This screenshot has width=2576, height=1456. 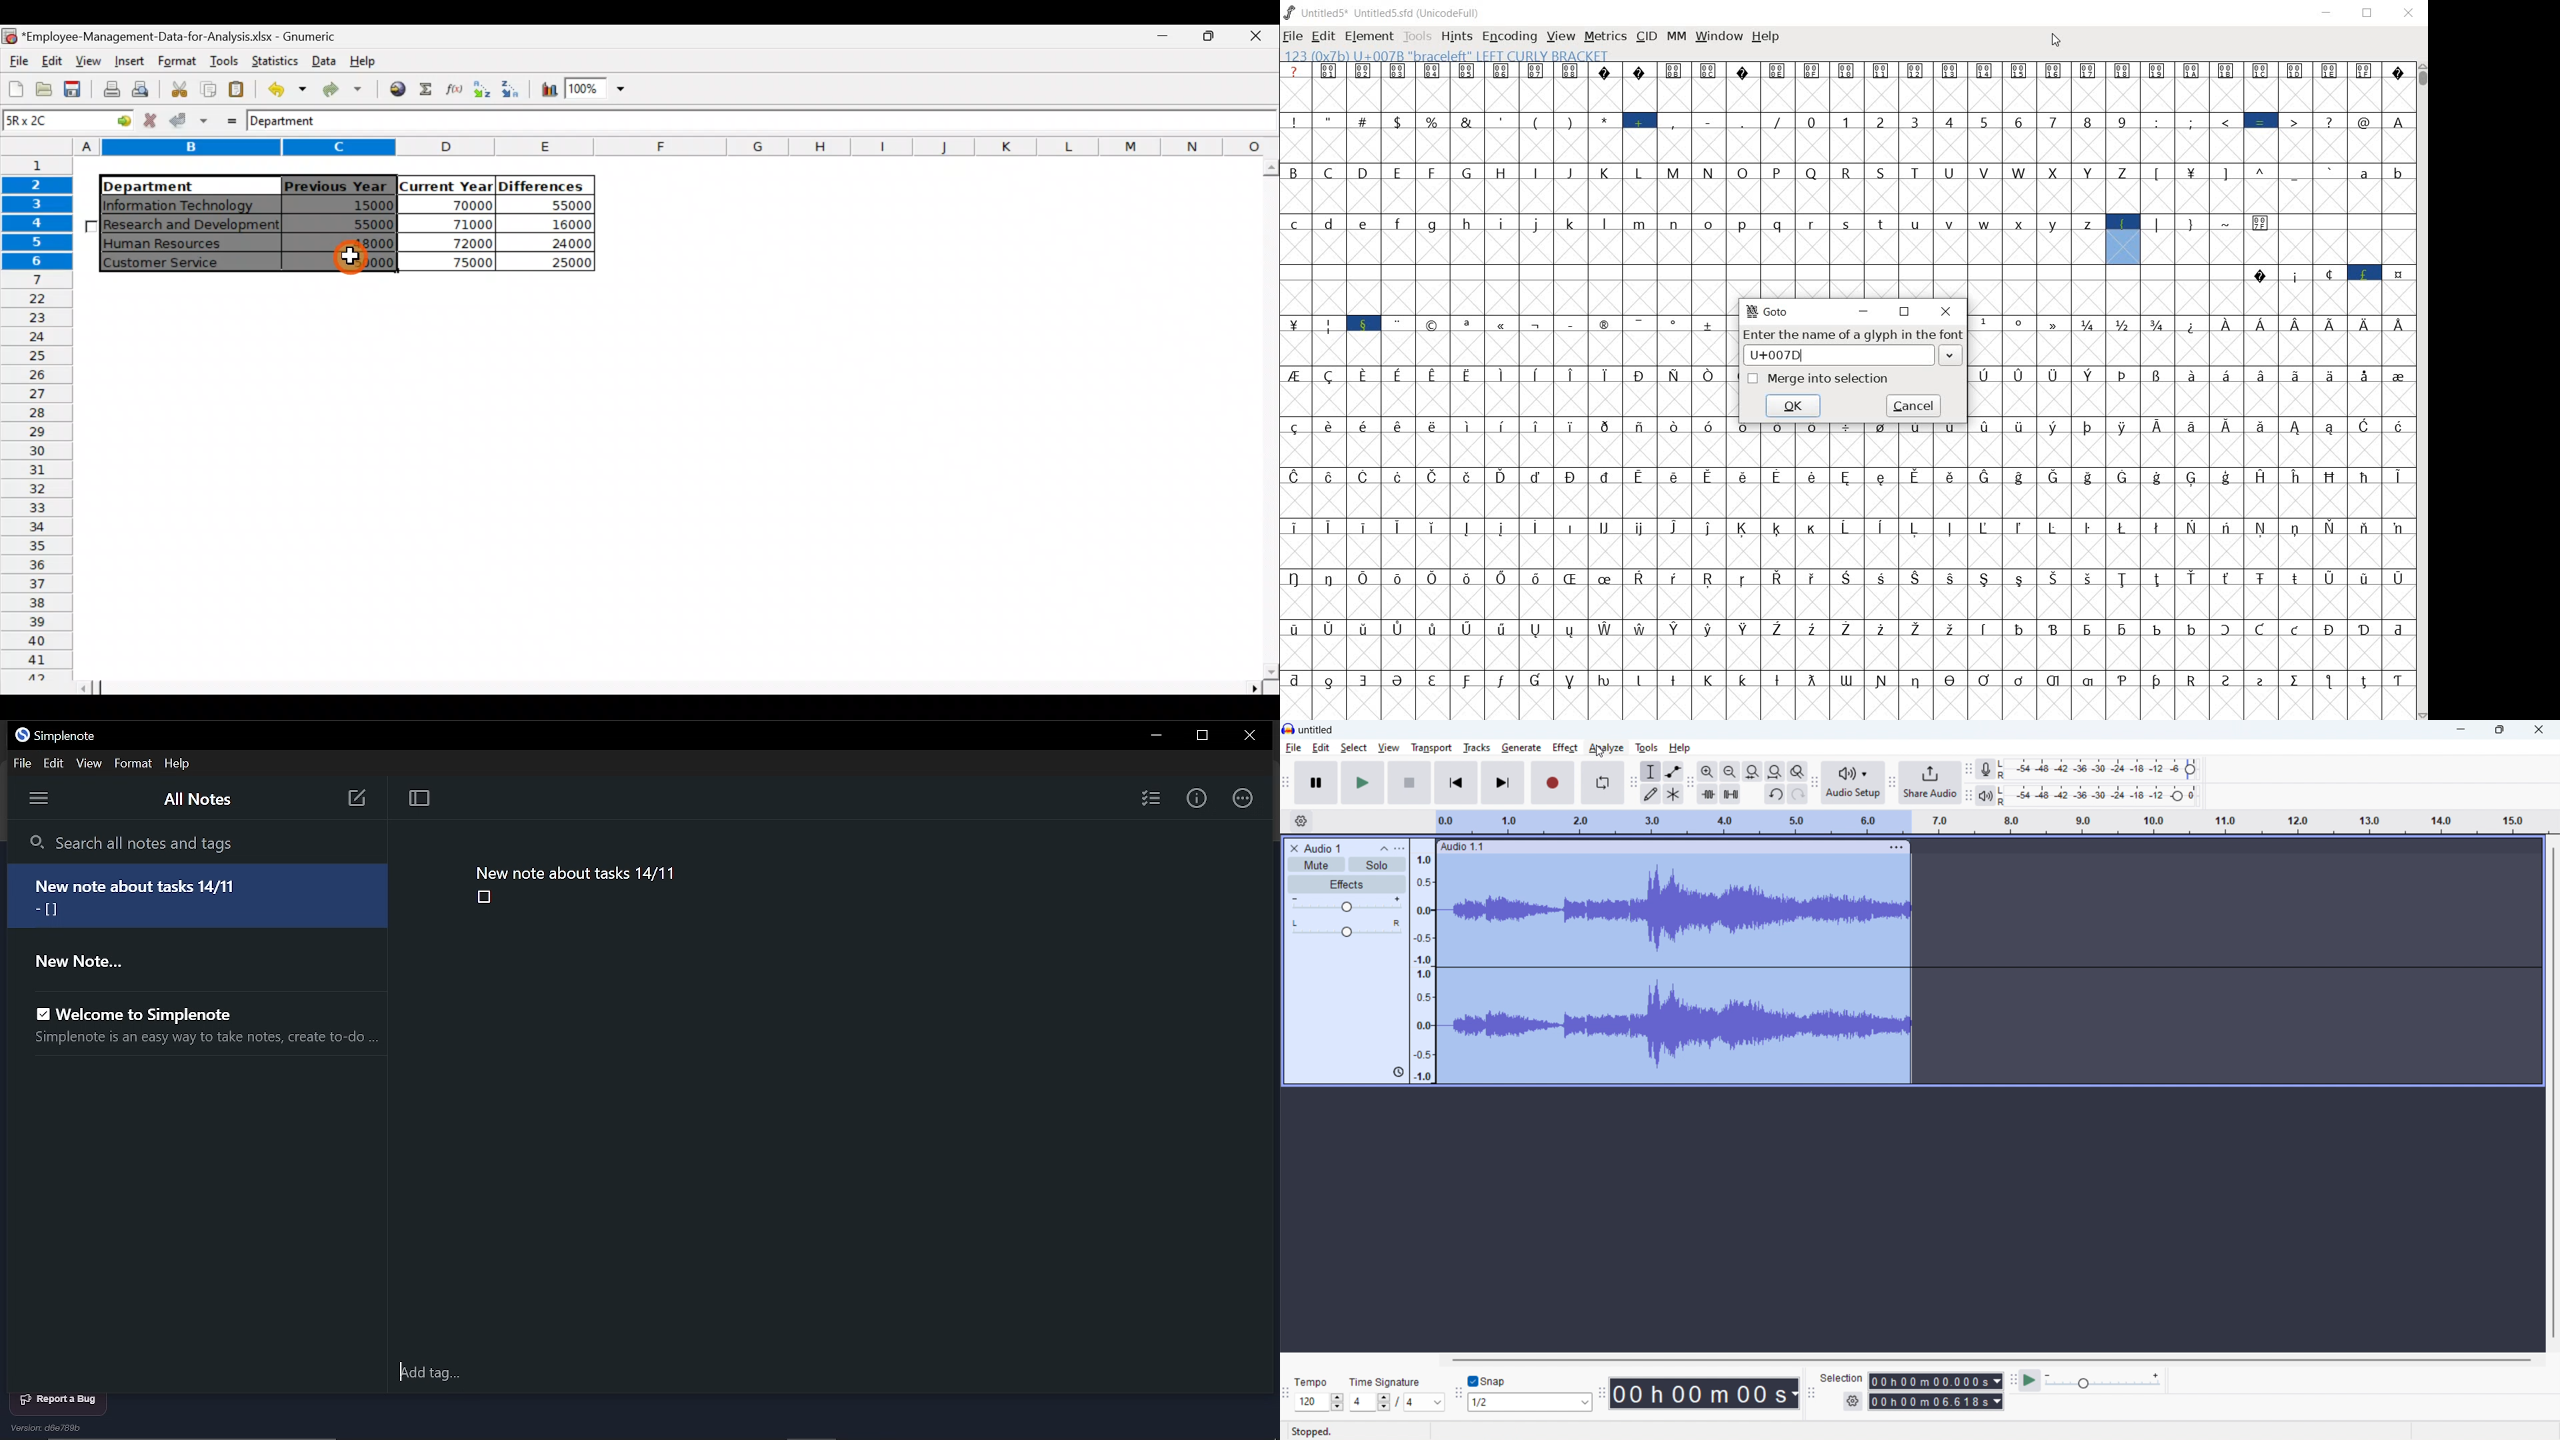 I want to click on view, so click(x=1389, y=748).